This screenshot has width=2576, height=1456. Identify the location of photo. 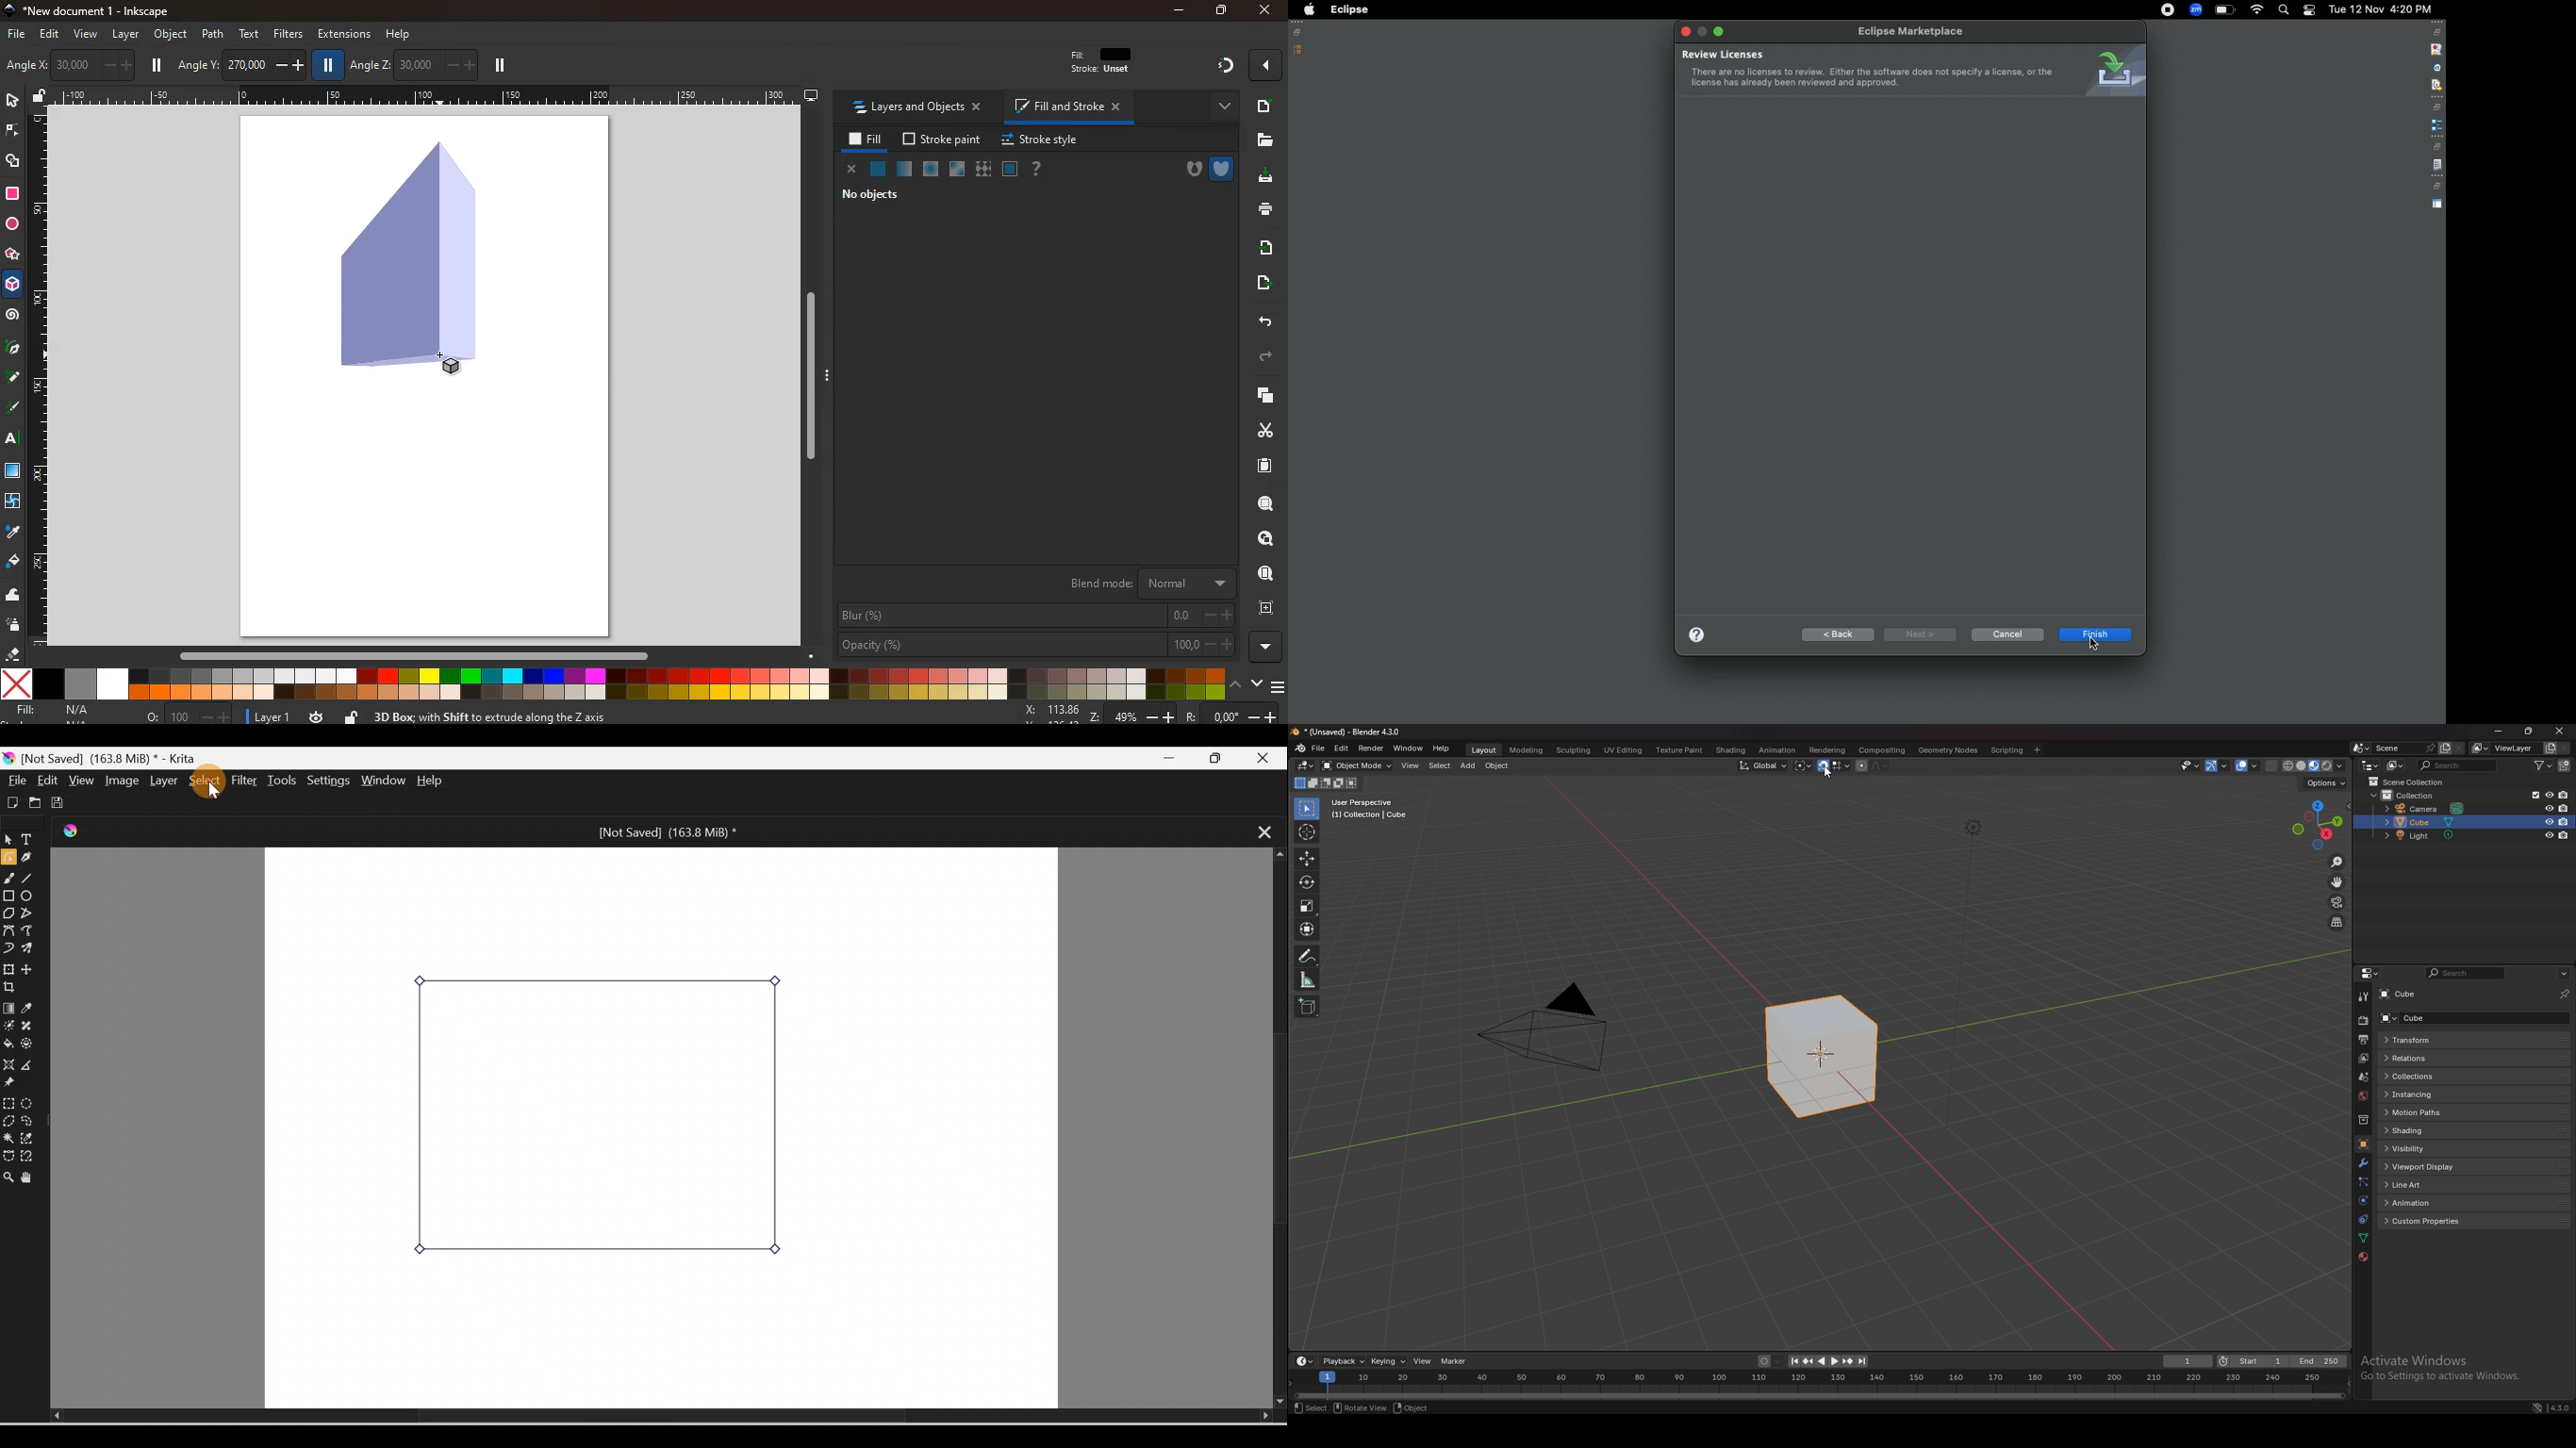
(20, 66).